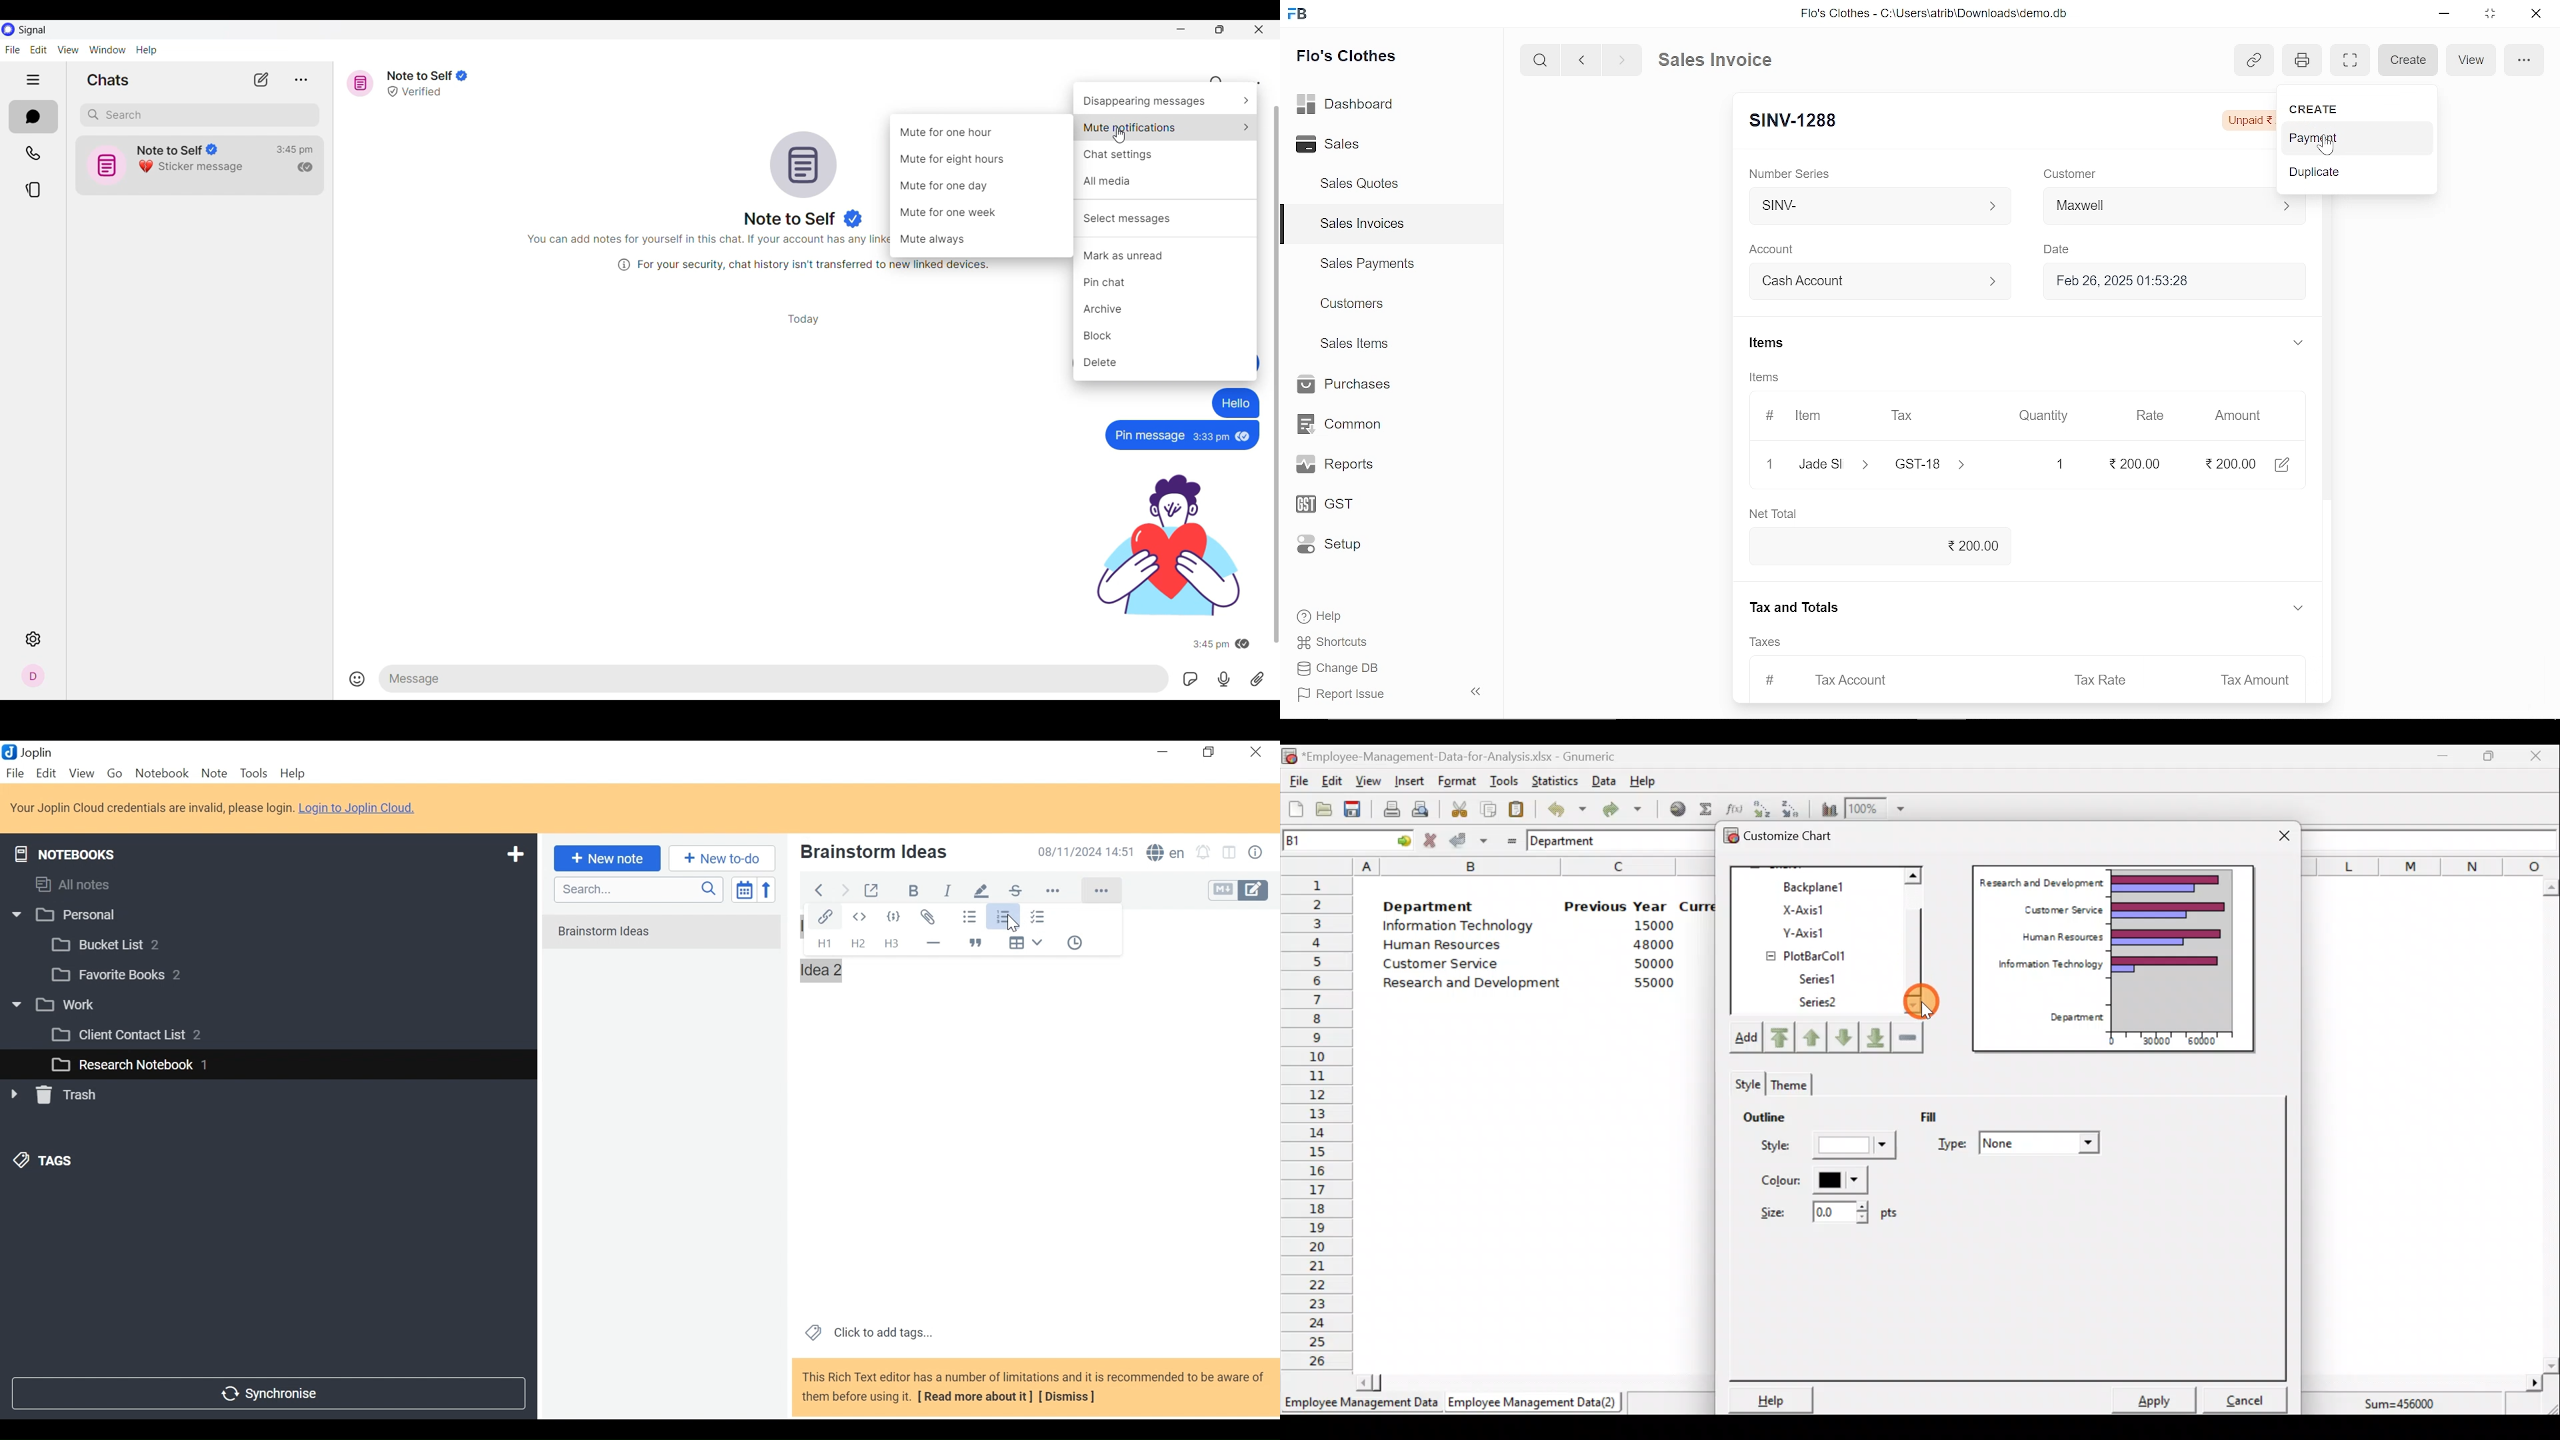 Image resolution: width=2576 pixels, height=1456 pixels. I want to click on Remove, so click(1907, 1036).